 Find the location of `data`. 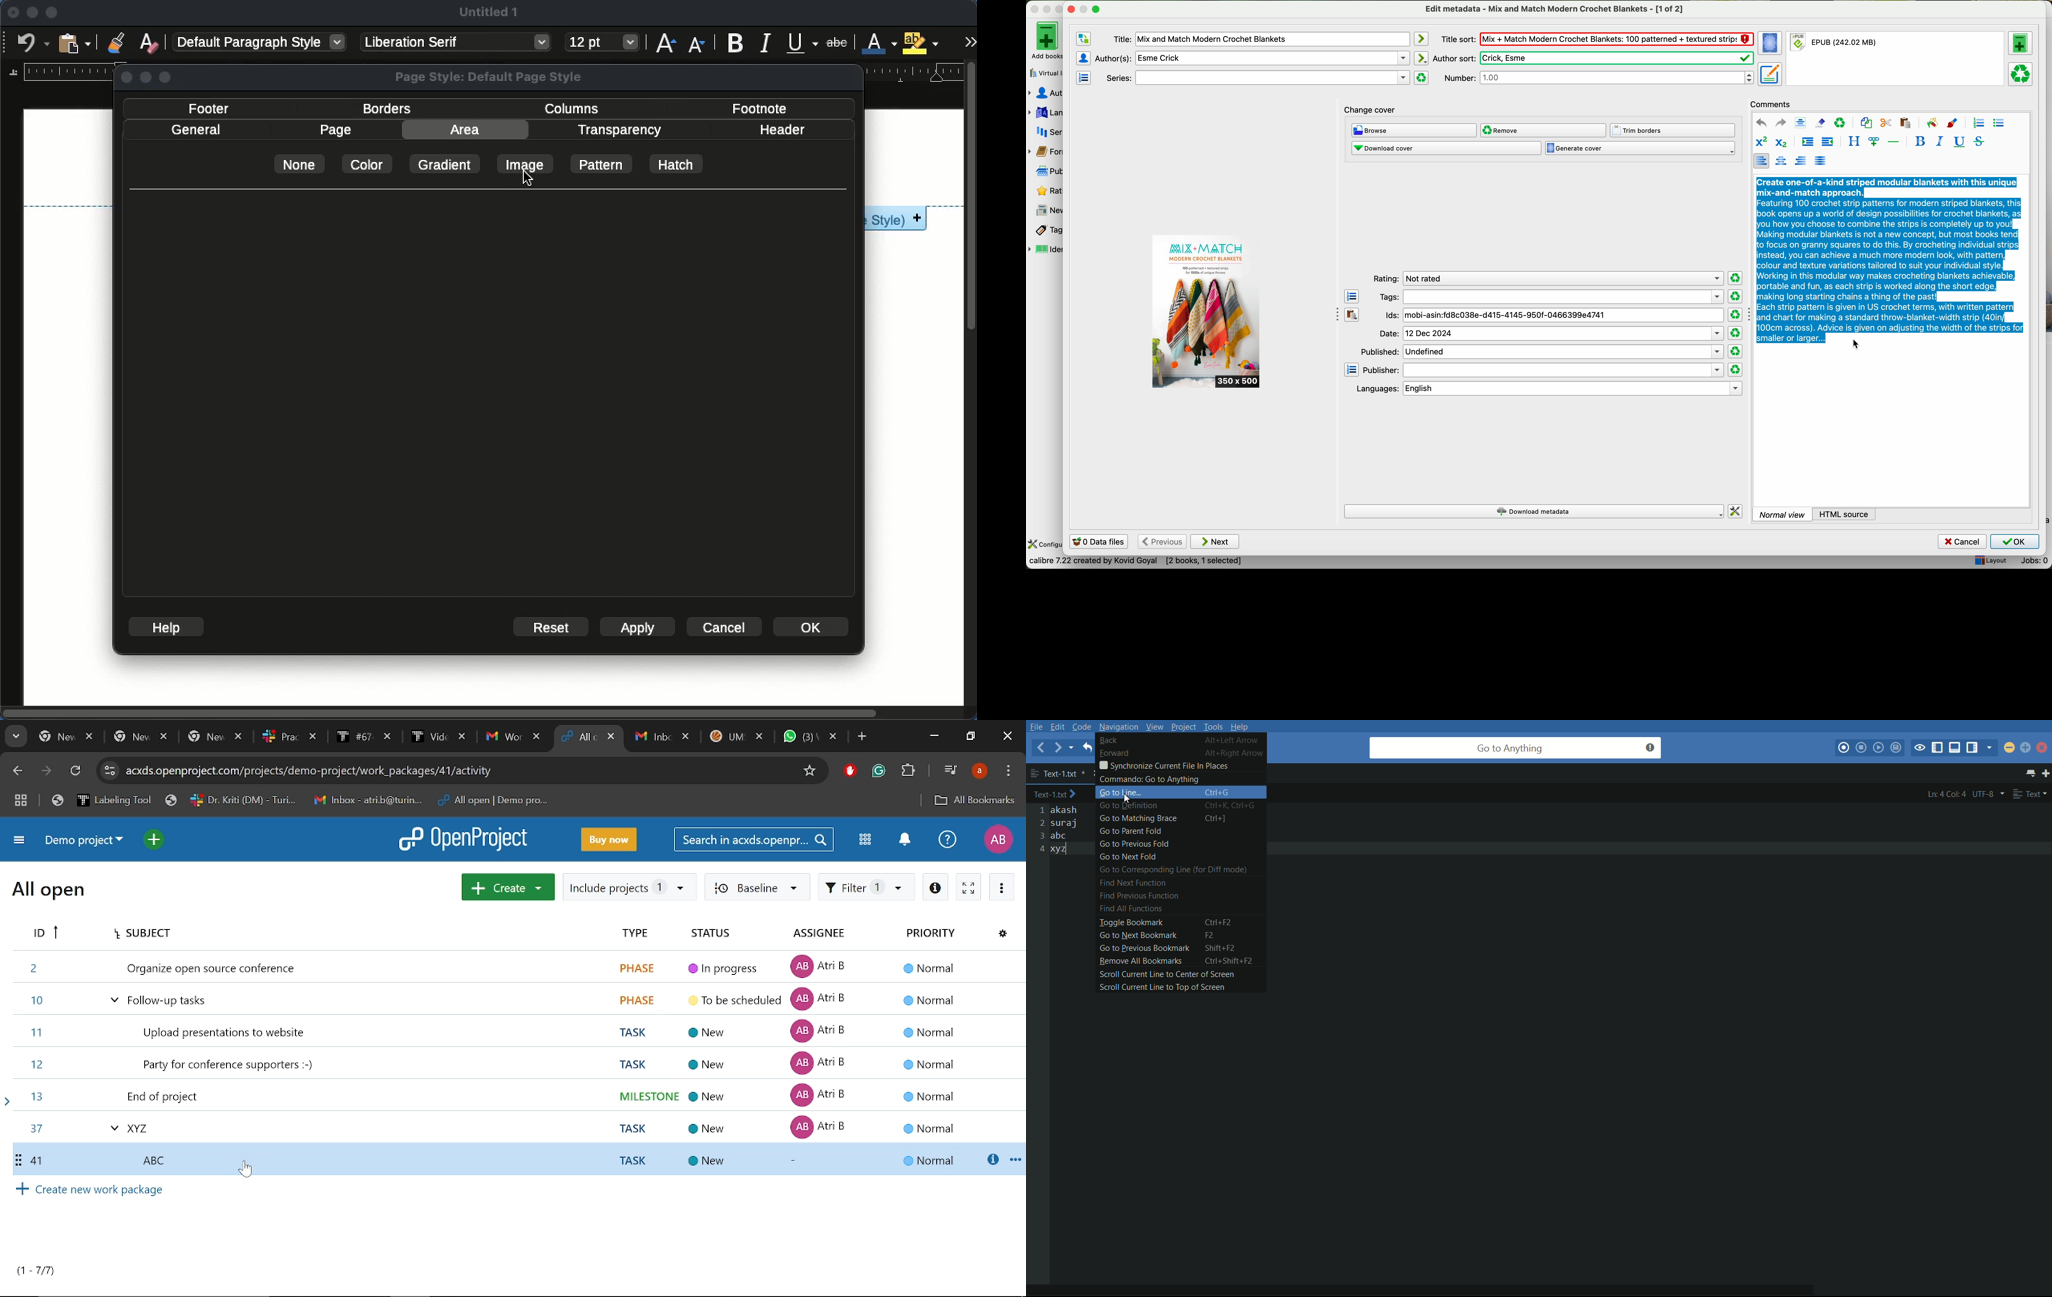

data is located at coordinates (1135, 563).